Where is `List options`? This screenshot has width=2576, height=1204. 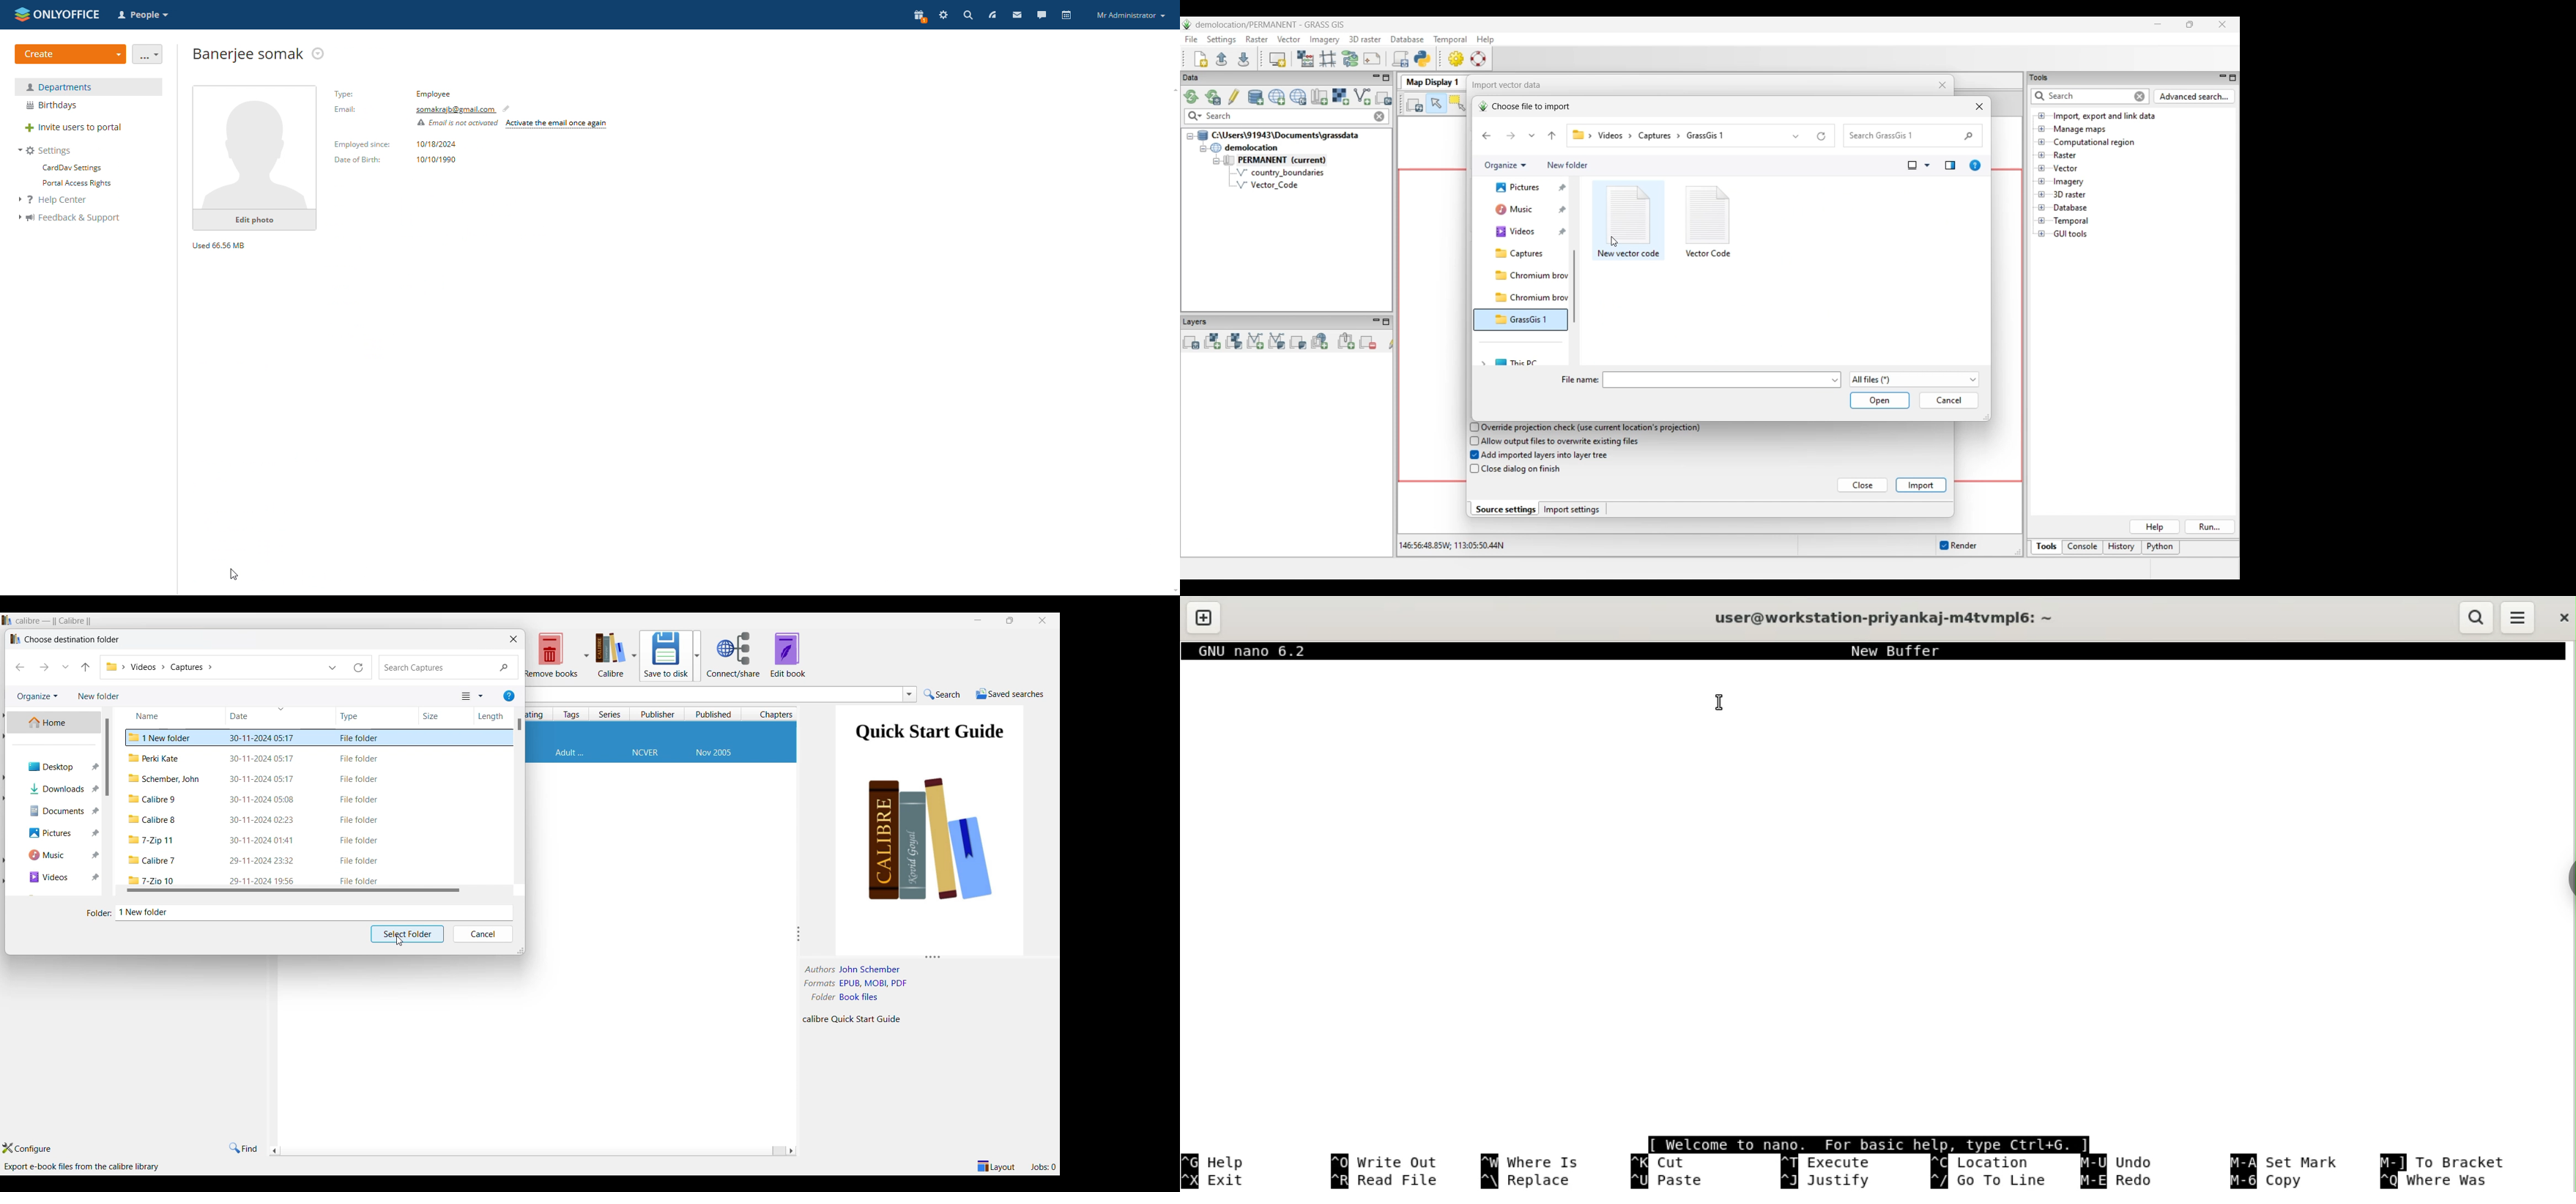 List options is located at coordinates (910, 694).